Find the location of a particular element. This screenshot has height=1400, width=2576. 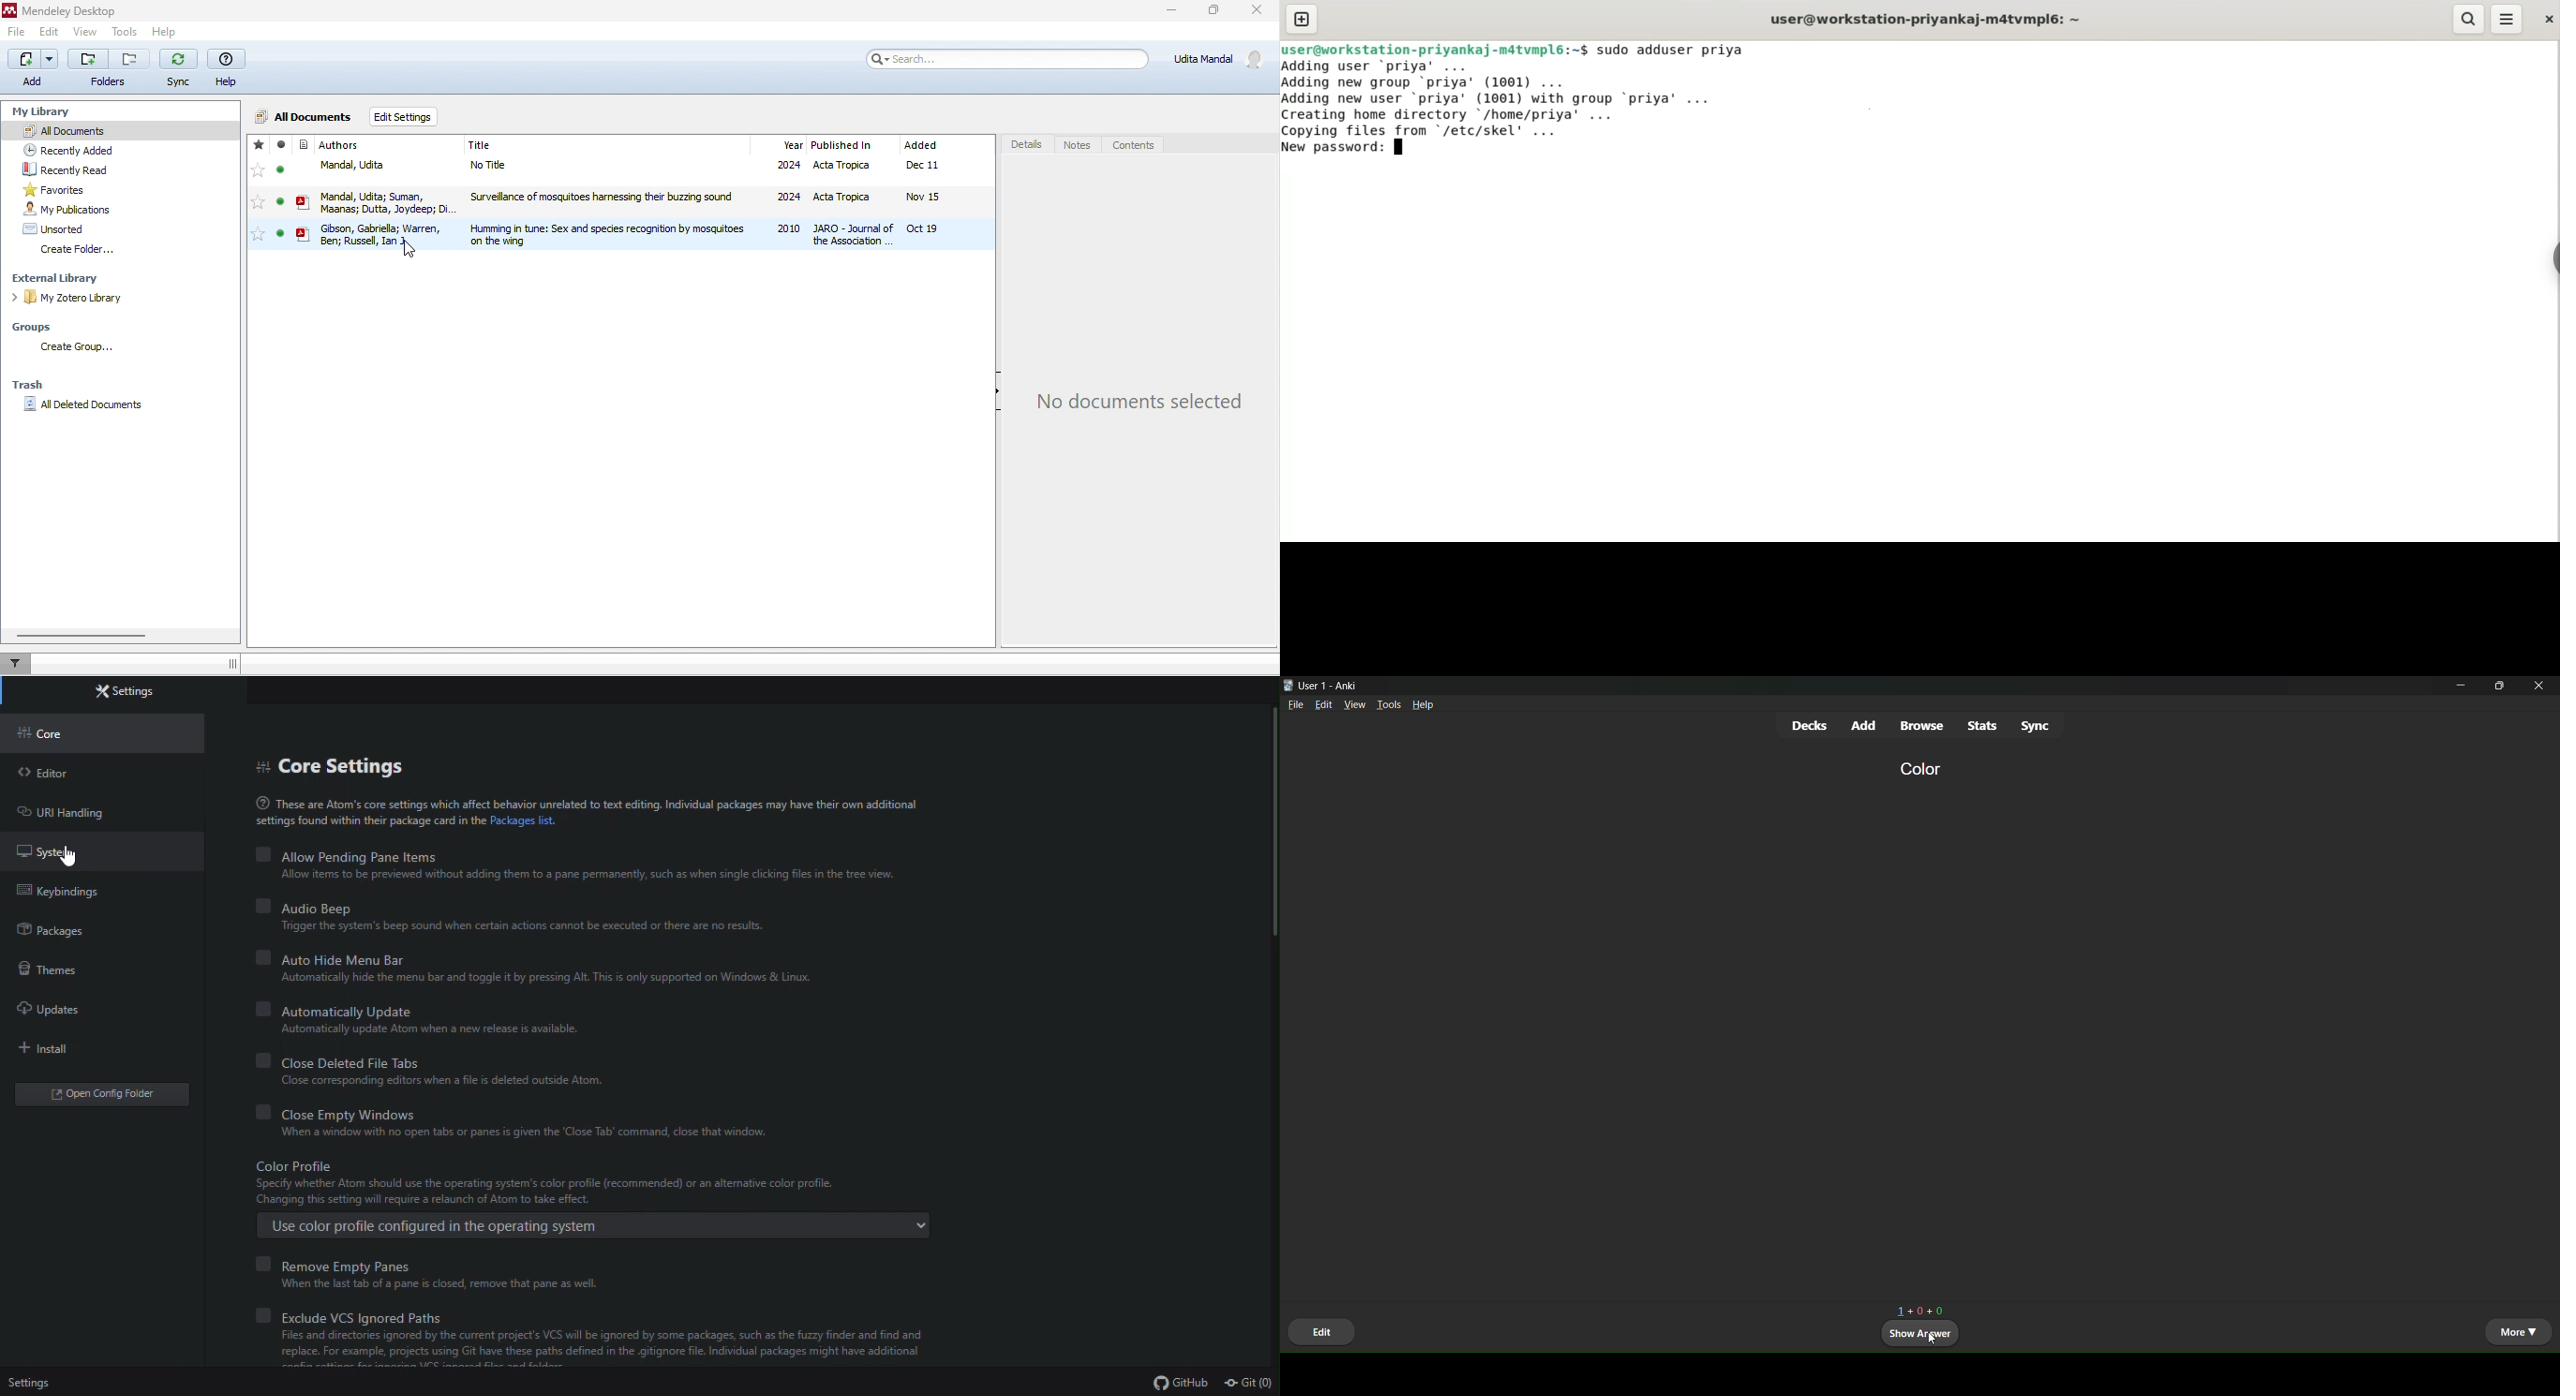

search bar is located at coordinates (1009, 60).